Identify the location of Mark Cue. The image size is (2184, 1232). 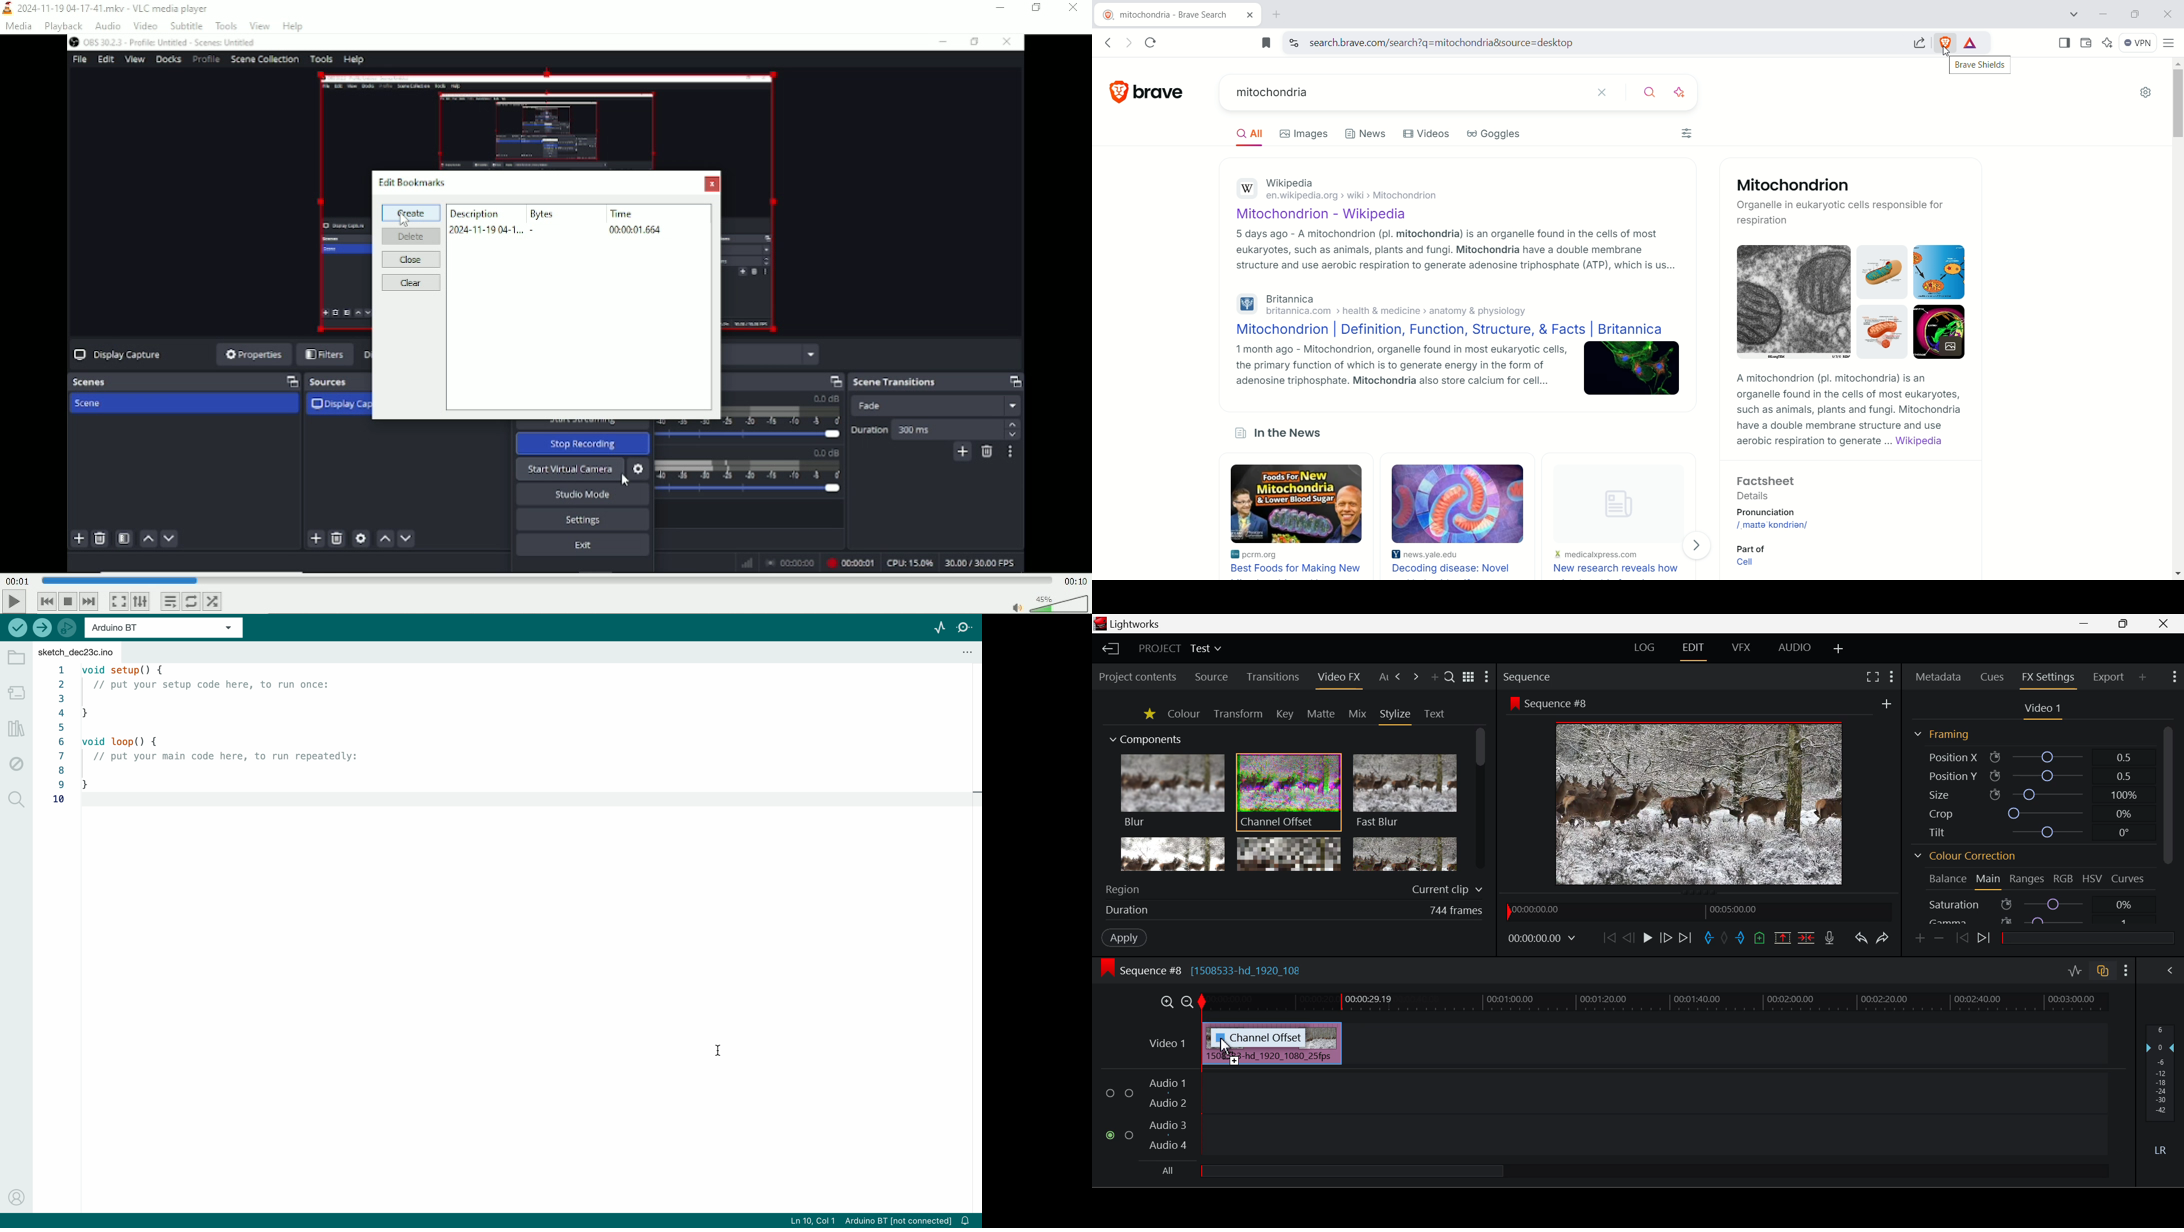
(1760, 937).